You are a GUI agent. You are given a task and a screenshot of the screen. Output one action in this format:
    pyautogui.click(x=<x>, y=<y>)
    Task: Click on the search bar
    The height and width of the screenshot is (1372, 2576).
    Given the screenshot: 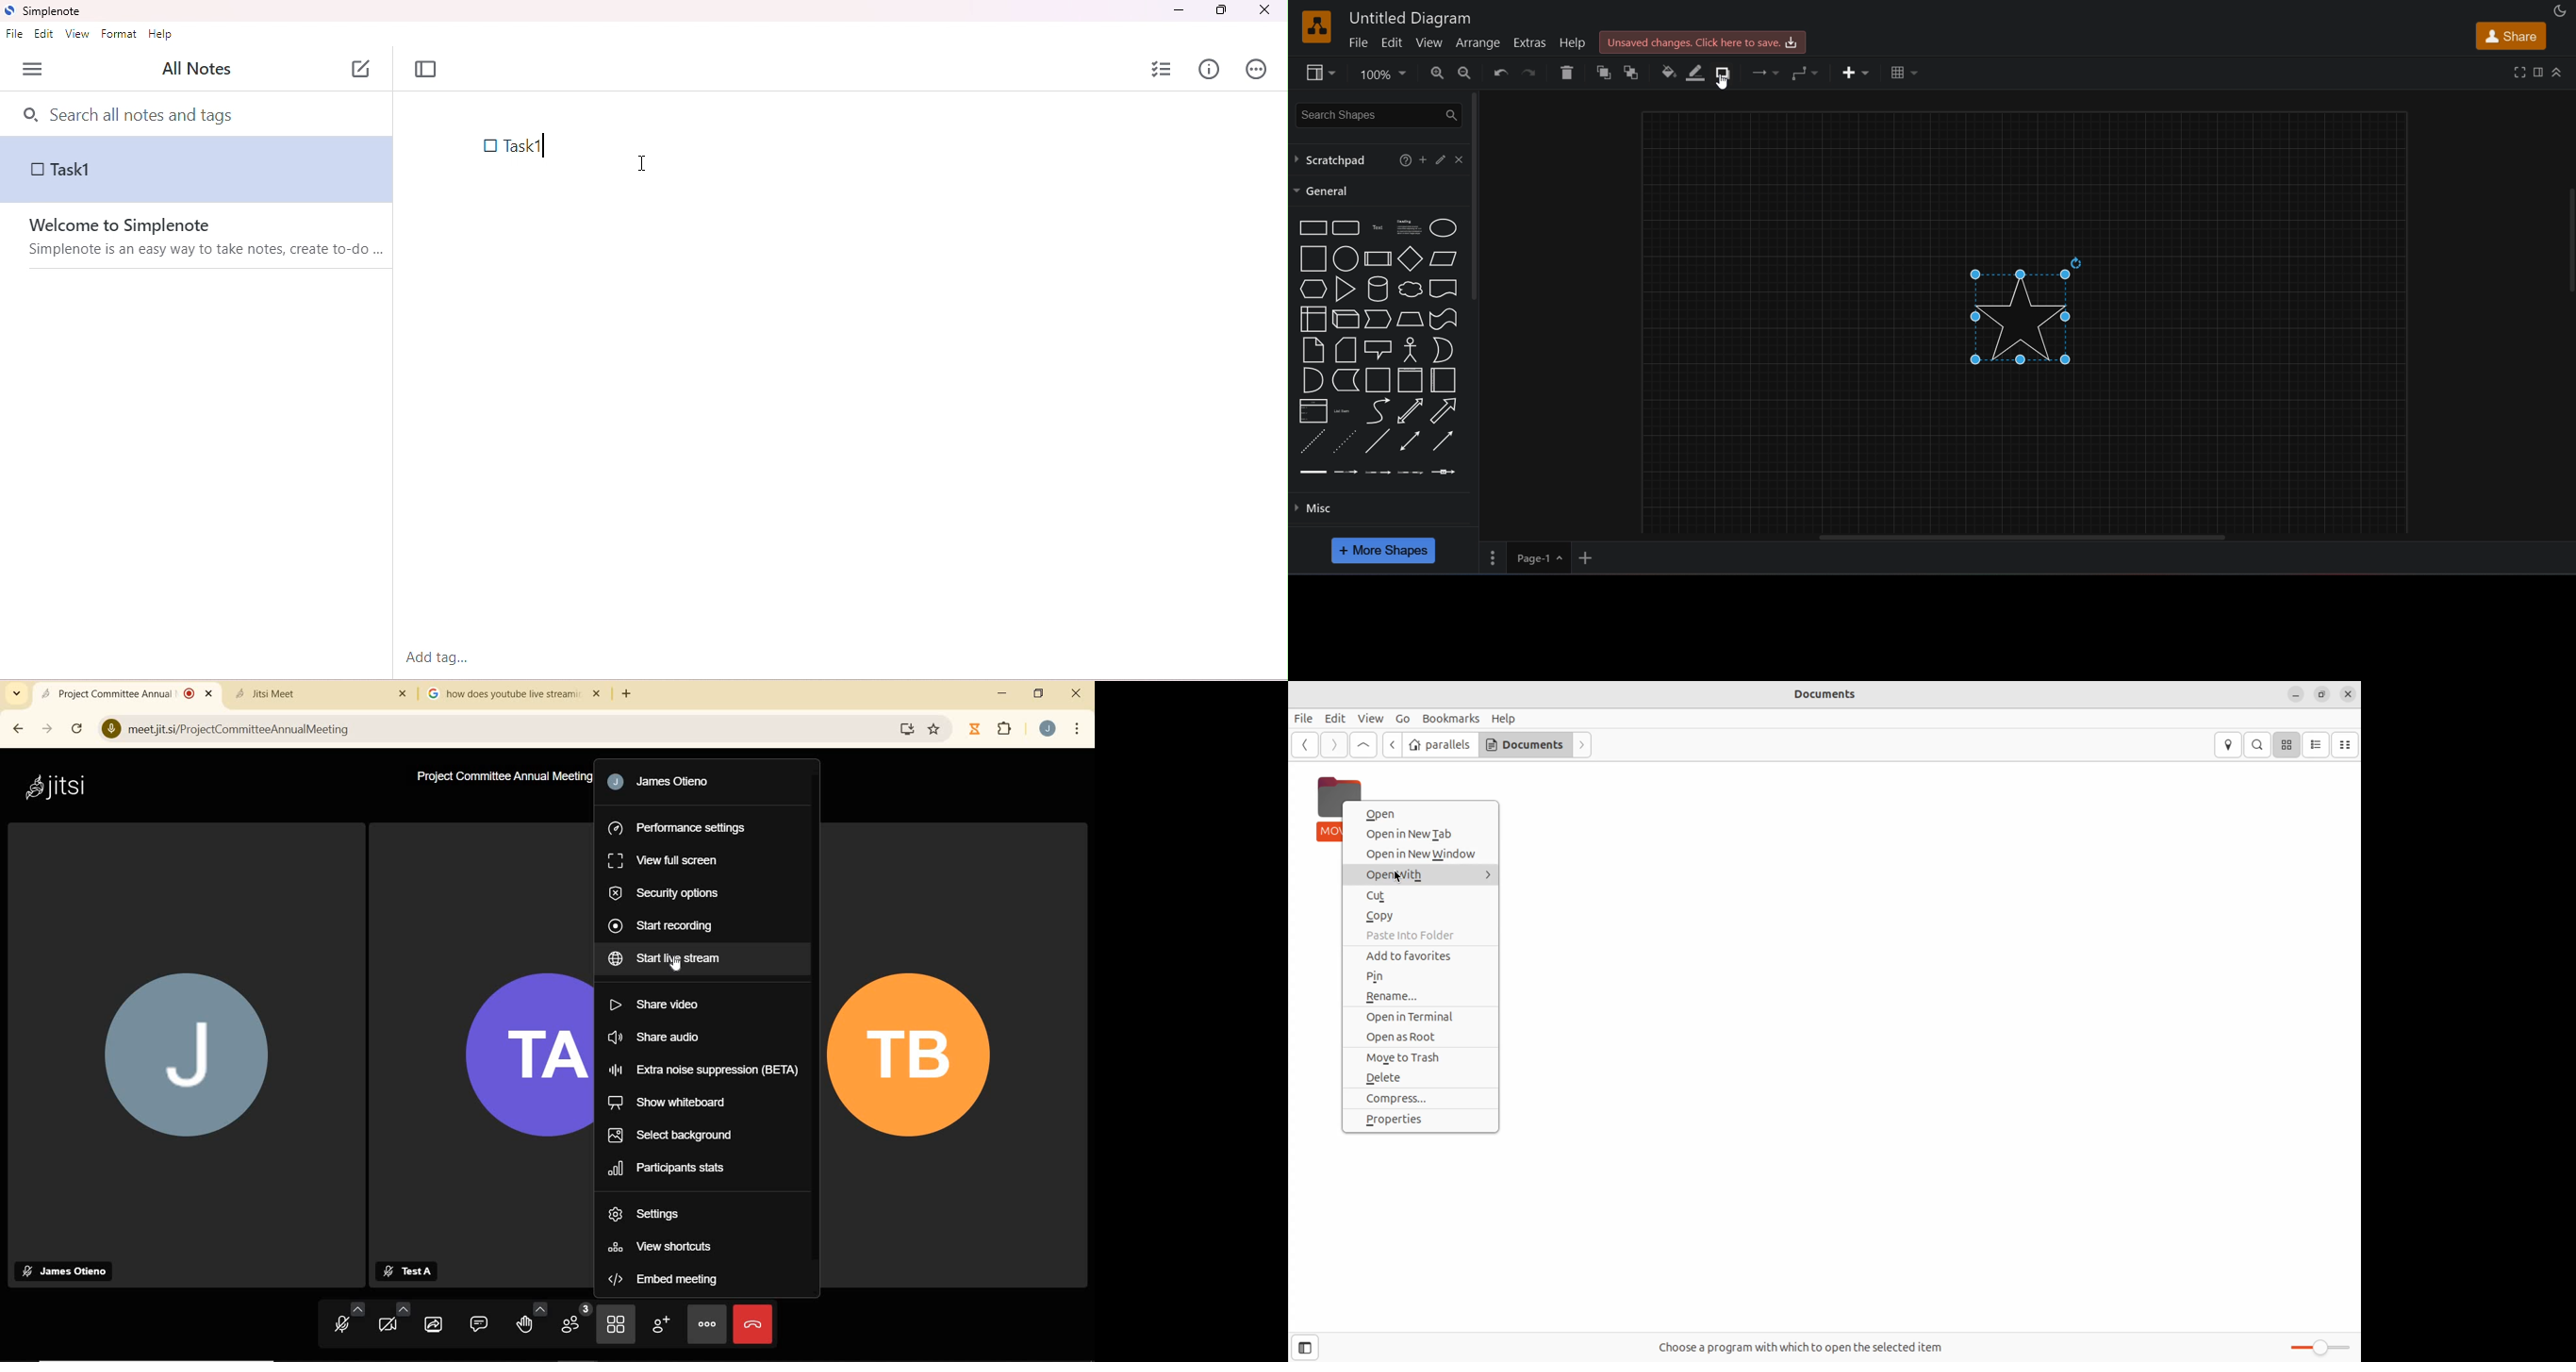 What is the action you would take?
    pyautogui.click(x=200, y=113)
    